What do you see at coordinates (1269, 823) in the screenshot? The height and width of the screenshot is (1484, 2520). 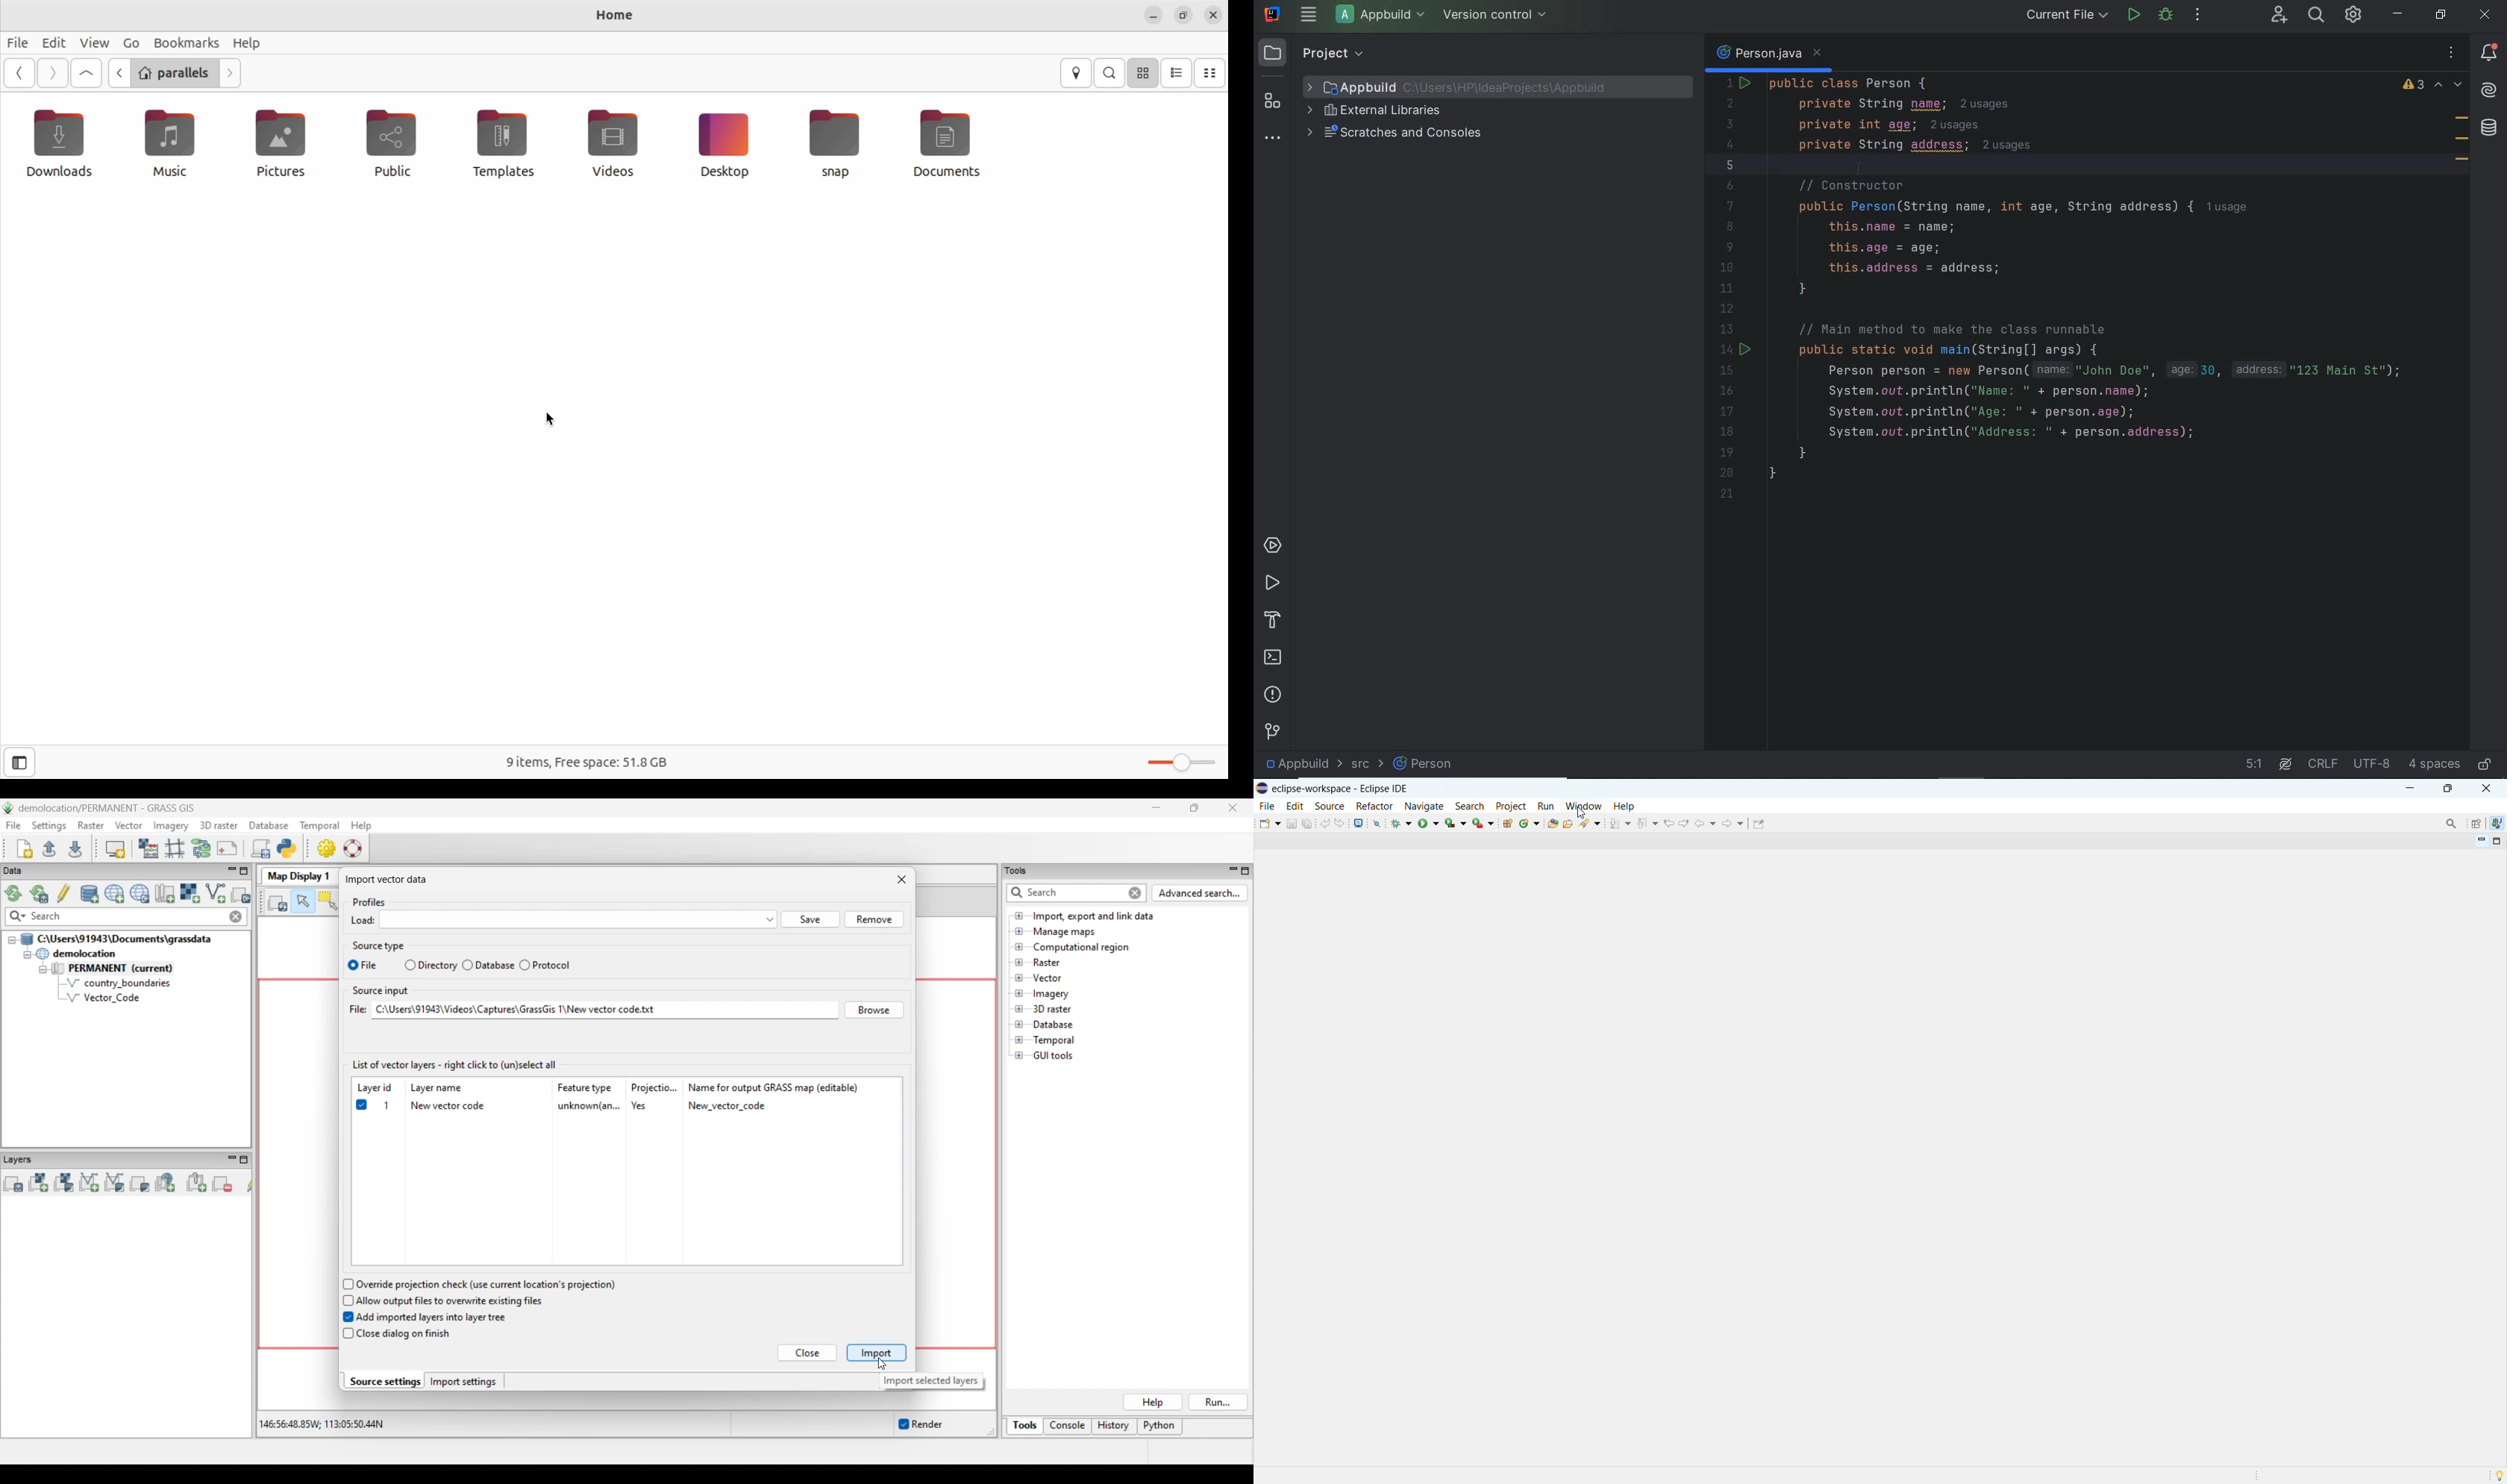 I see `new` at bounding box center [1269, 823].